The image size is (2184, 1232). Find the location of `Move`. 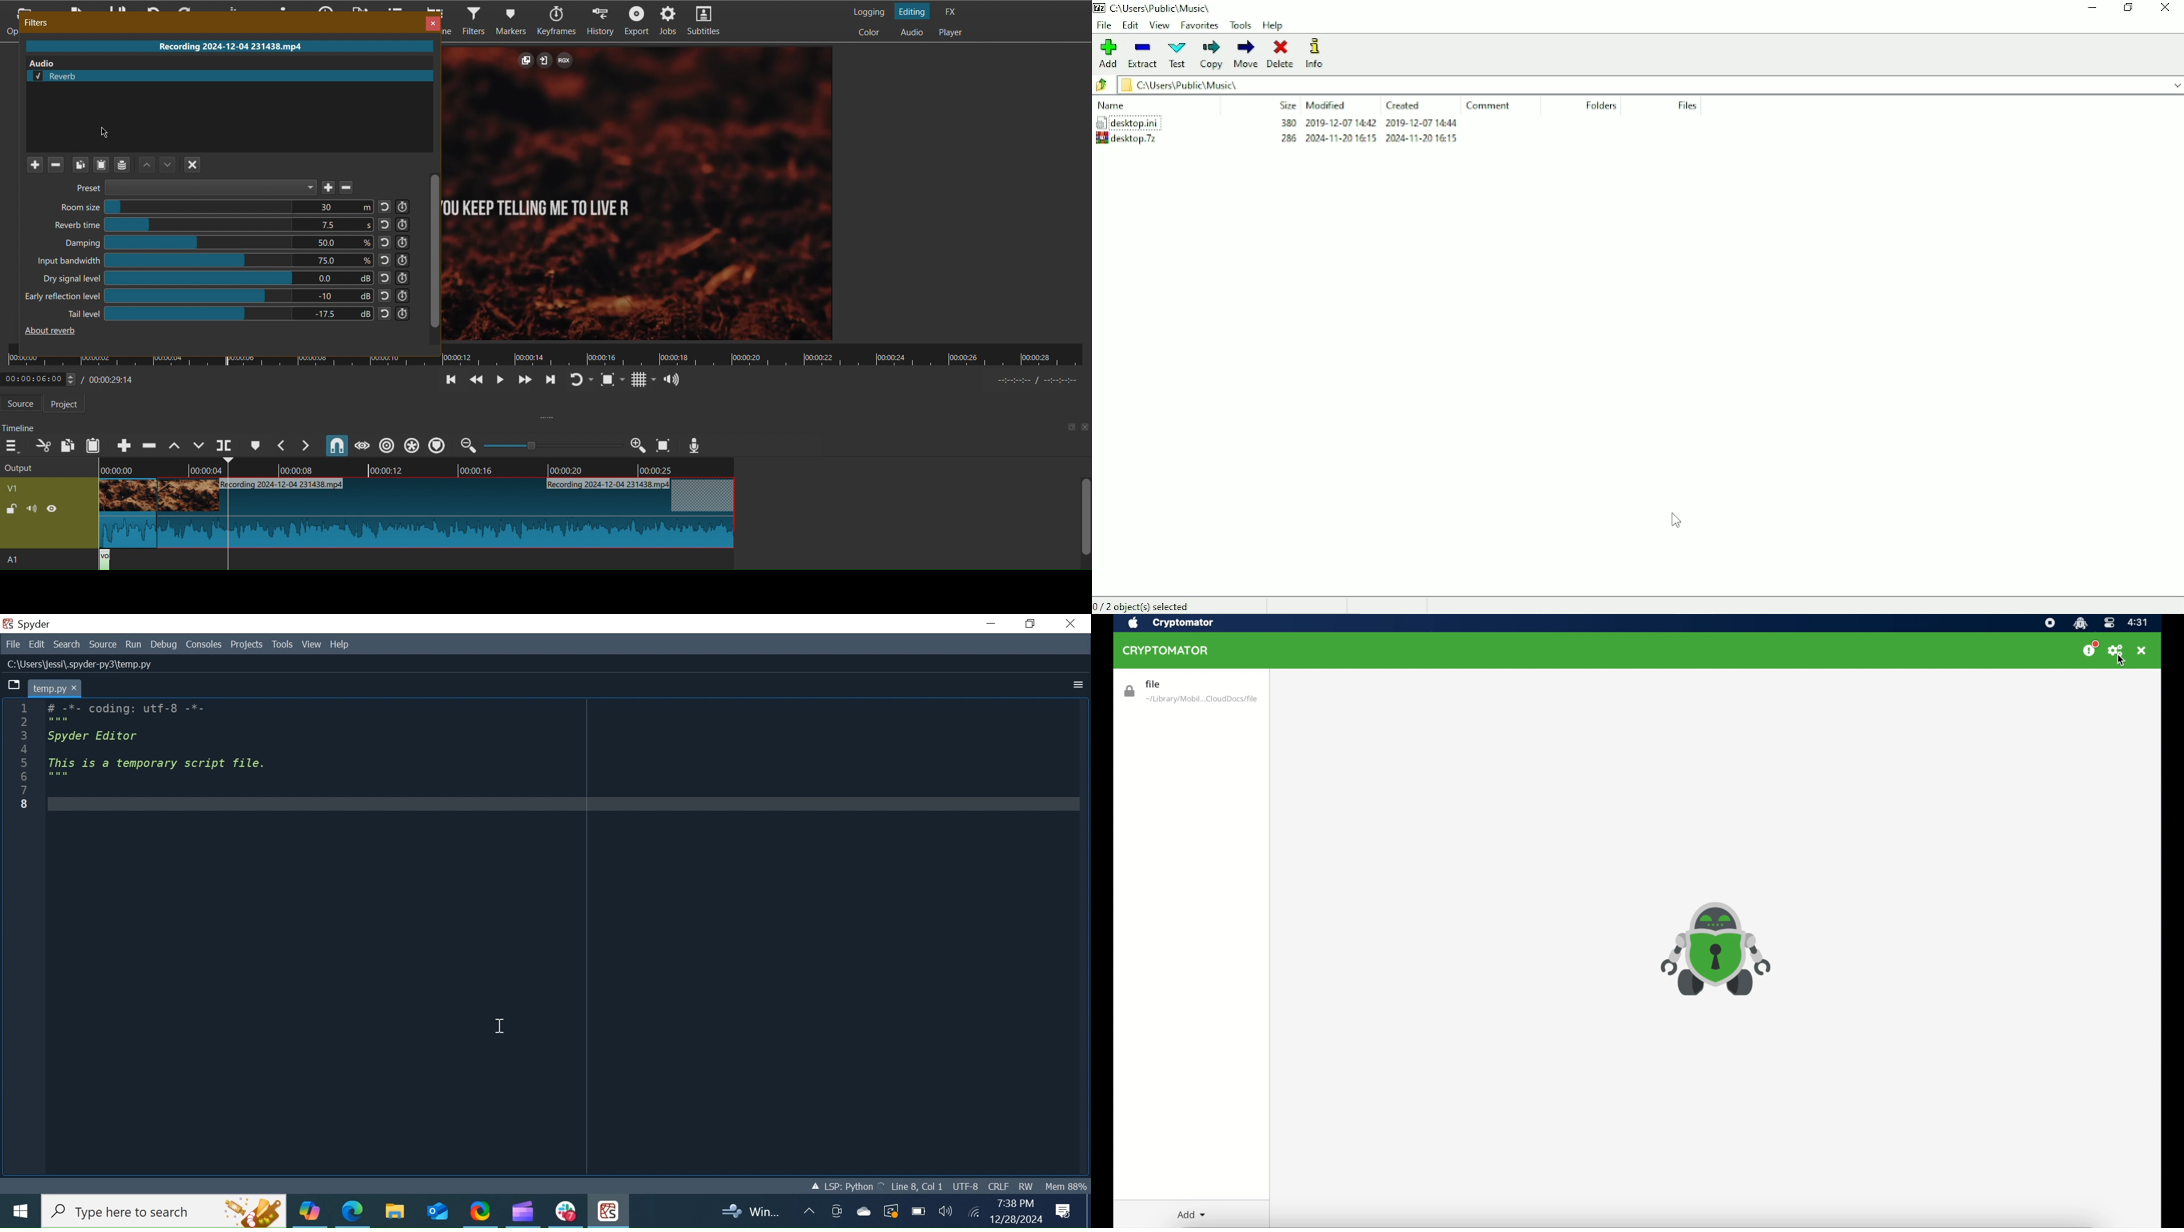

Move is located at coordinates (158, 165).